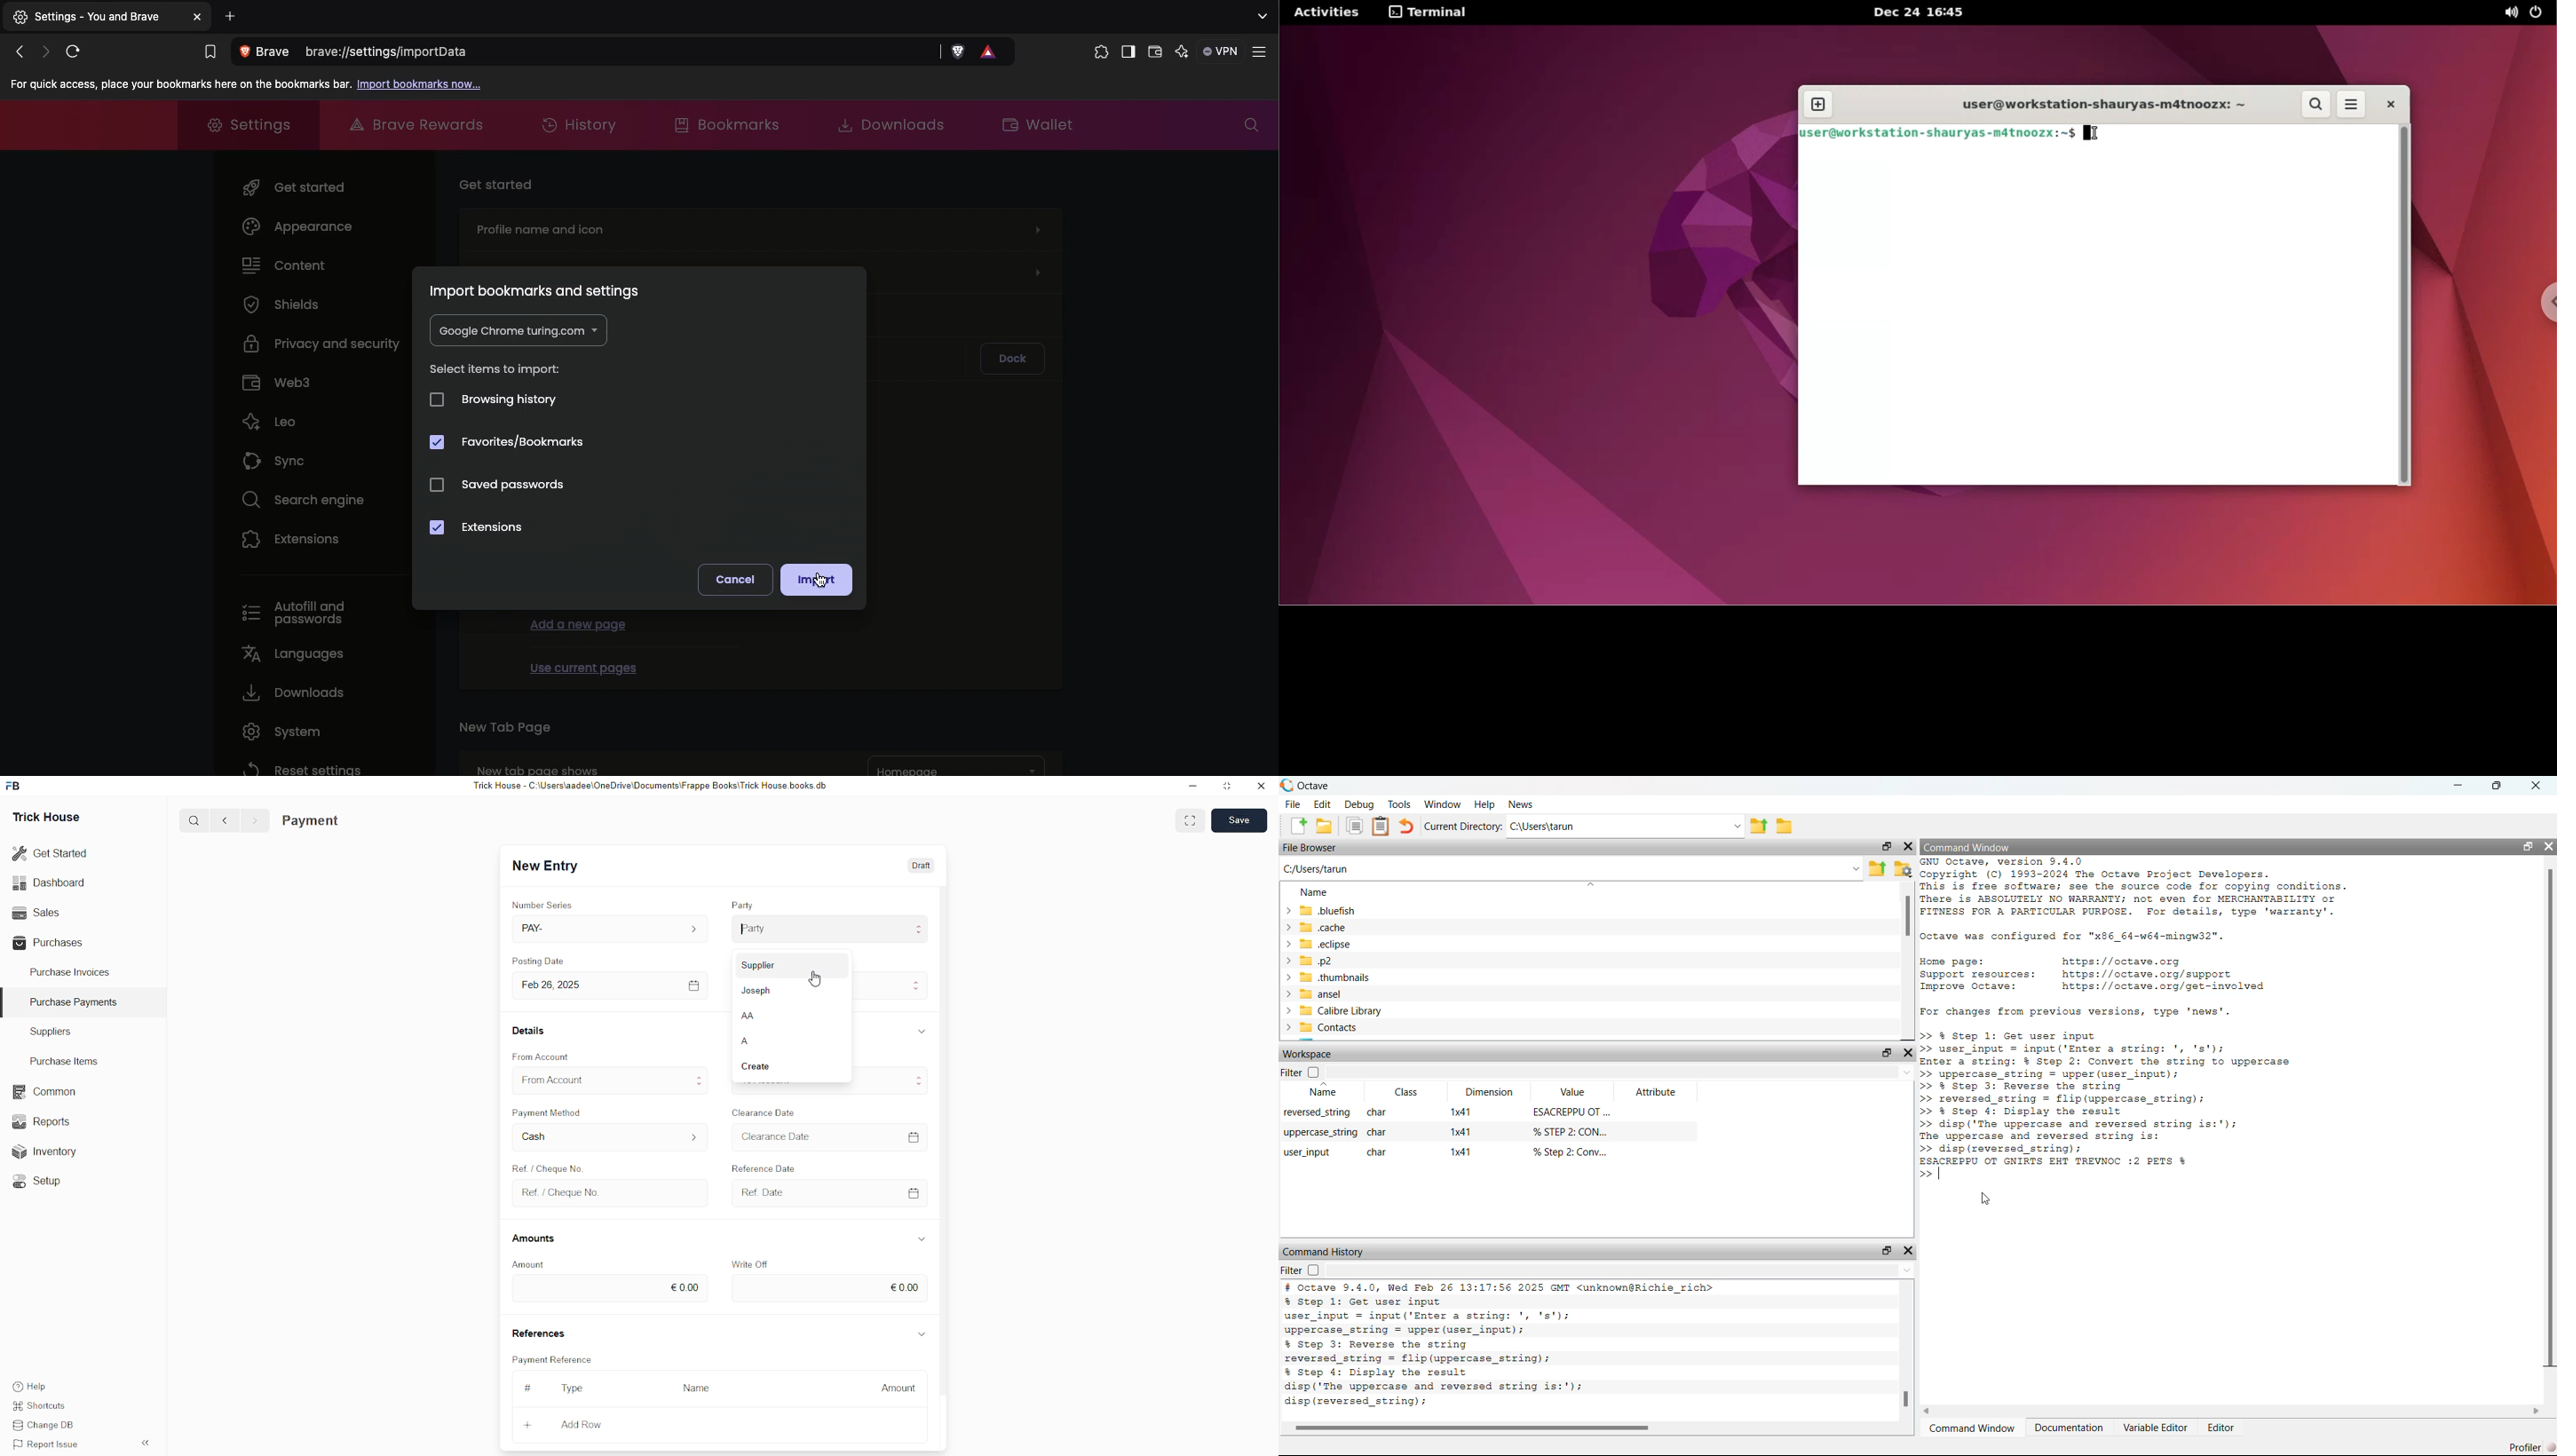 The image size is (2576, 1456). Describe the element at coordinates (1191, 821) in the screenshot. I see `toggle between form and full width` at that location.